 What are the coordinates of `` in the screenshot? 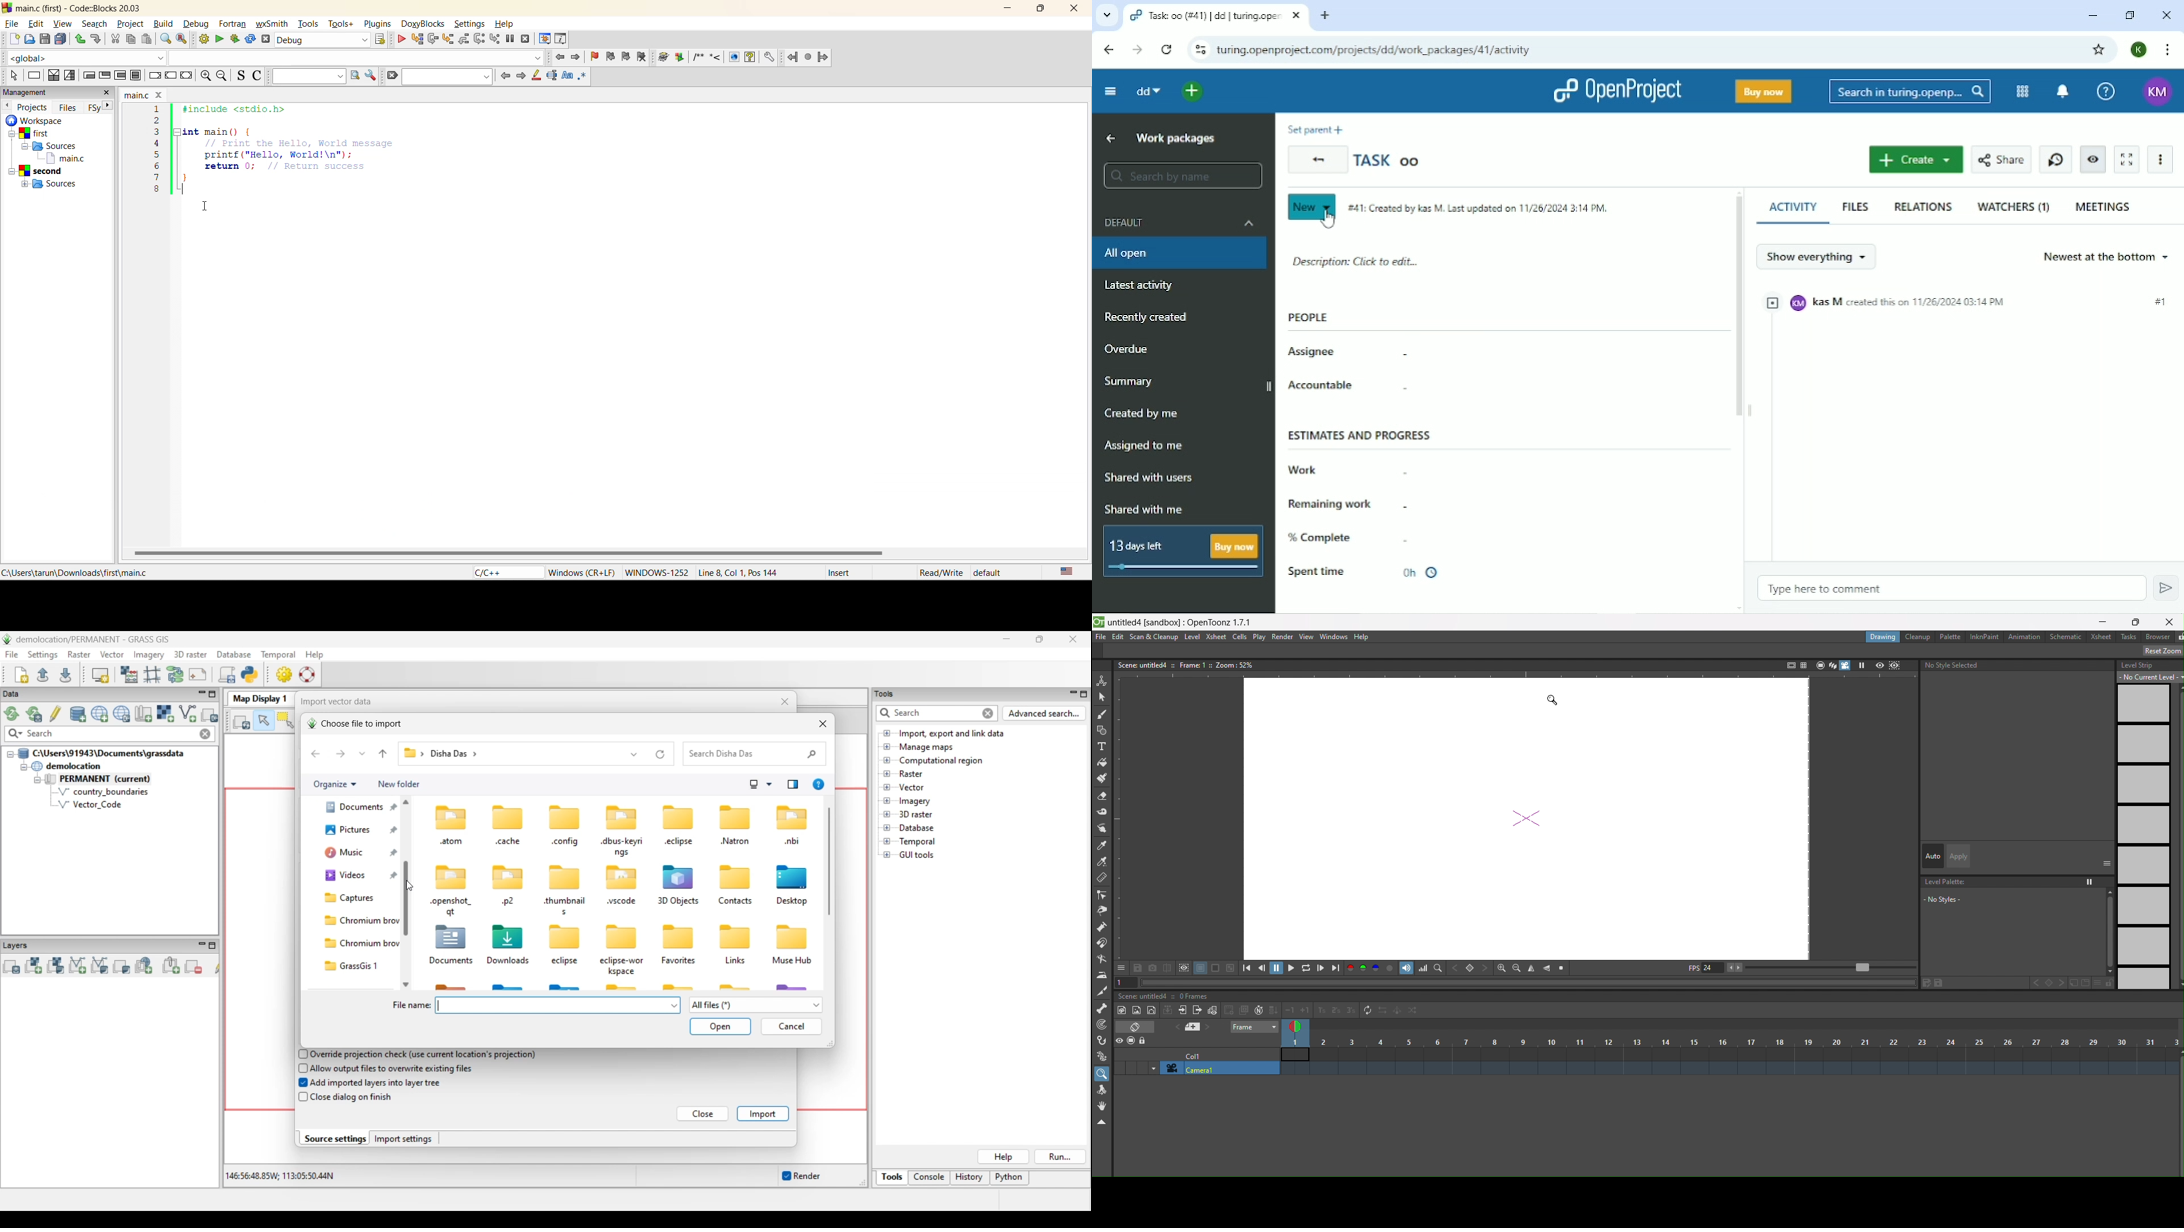 It's located at (1398, 1012).